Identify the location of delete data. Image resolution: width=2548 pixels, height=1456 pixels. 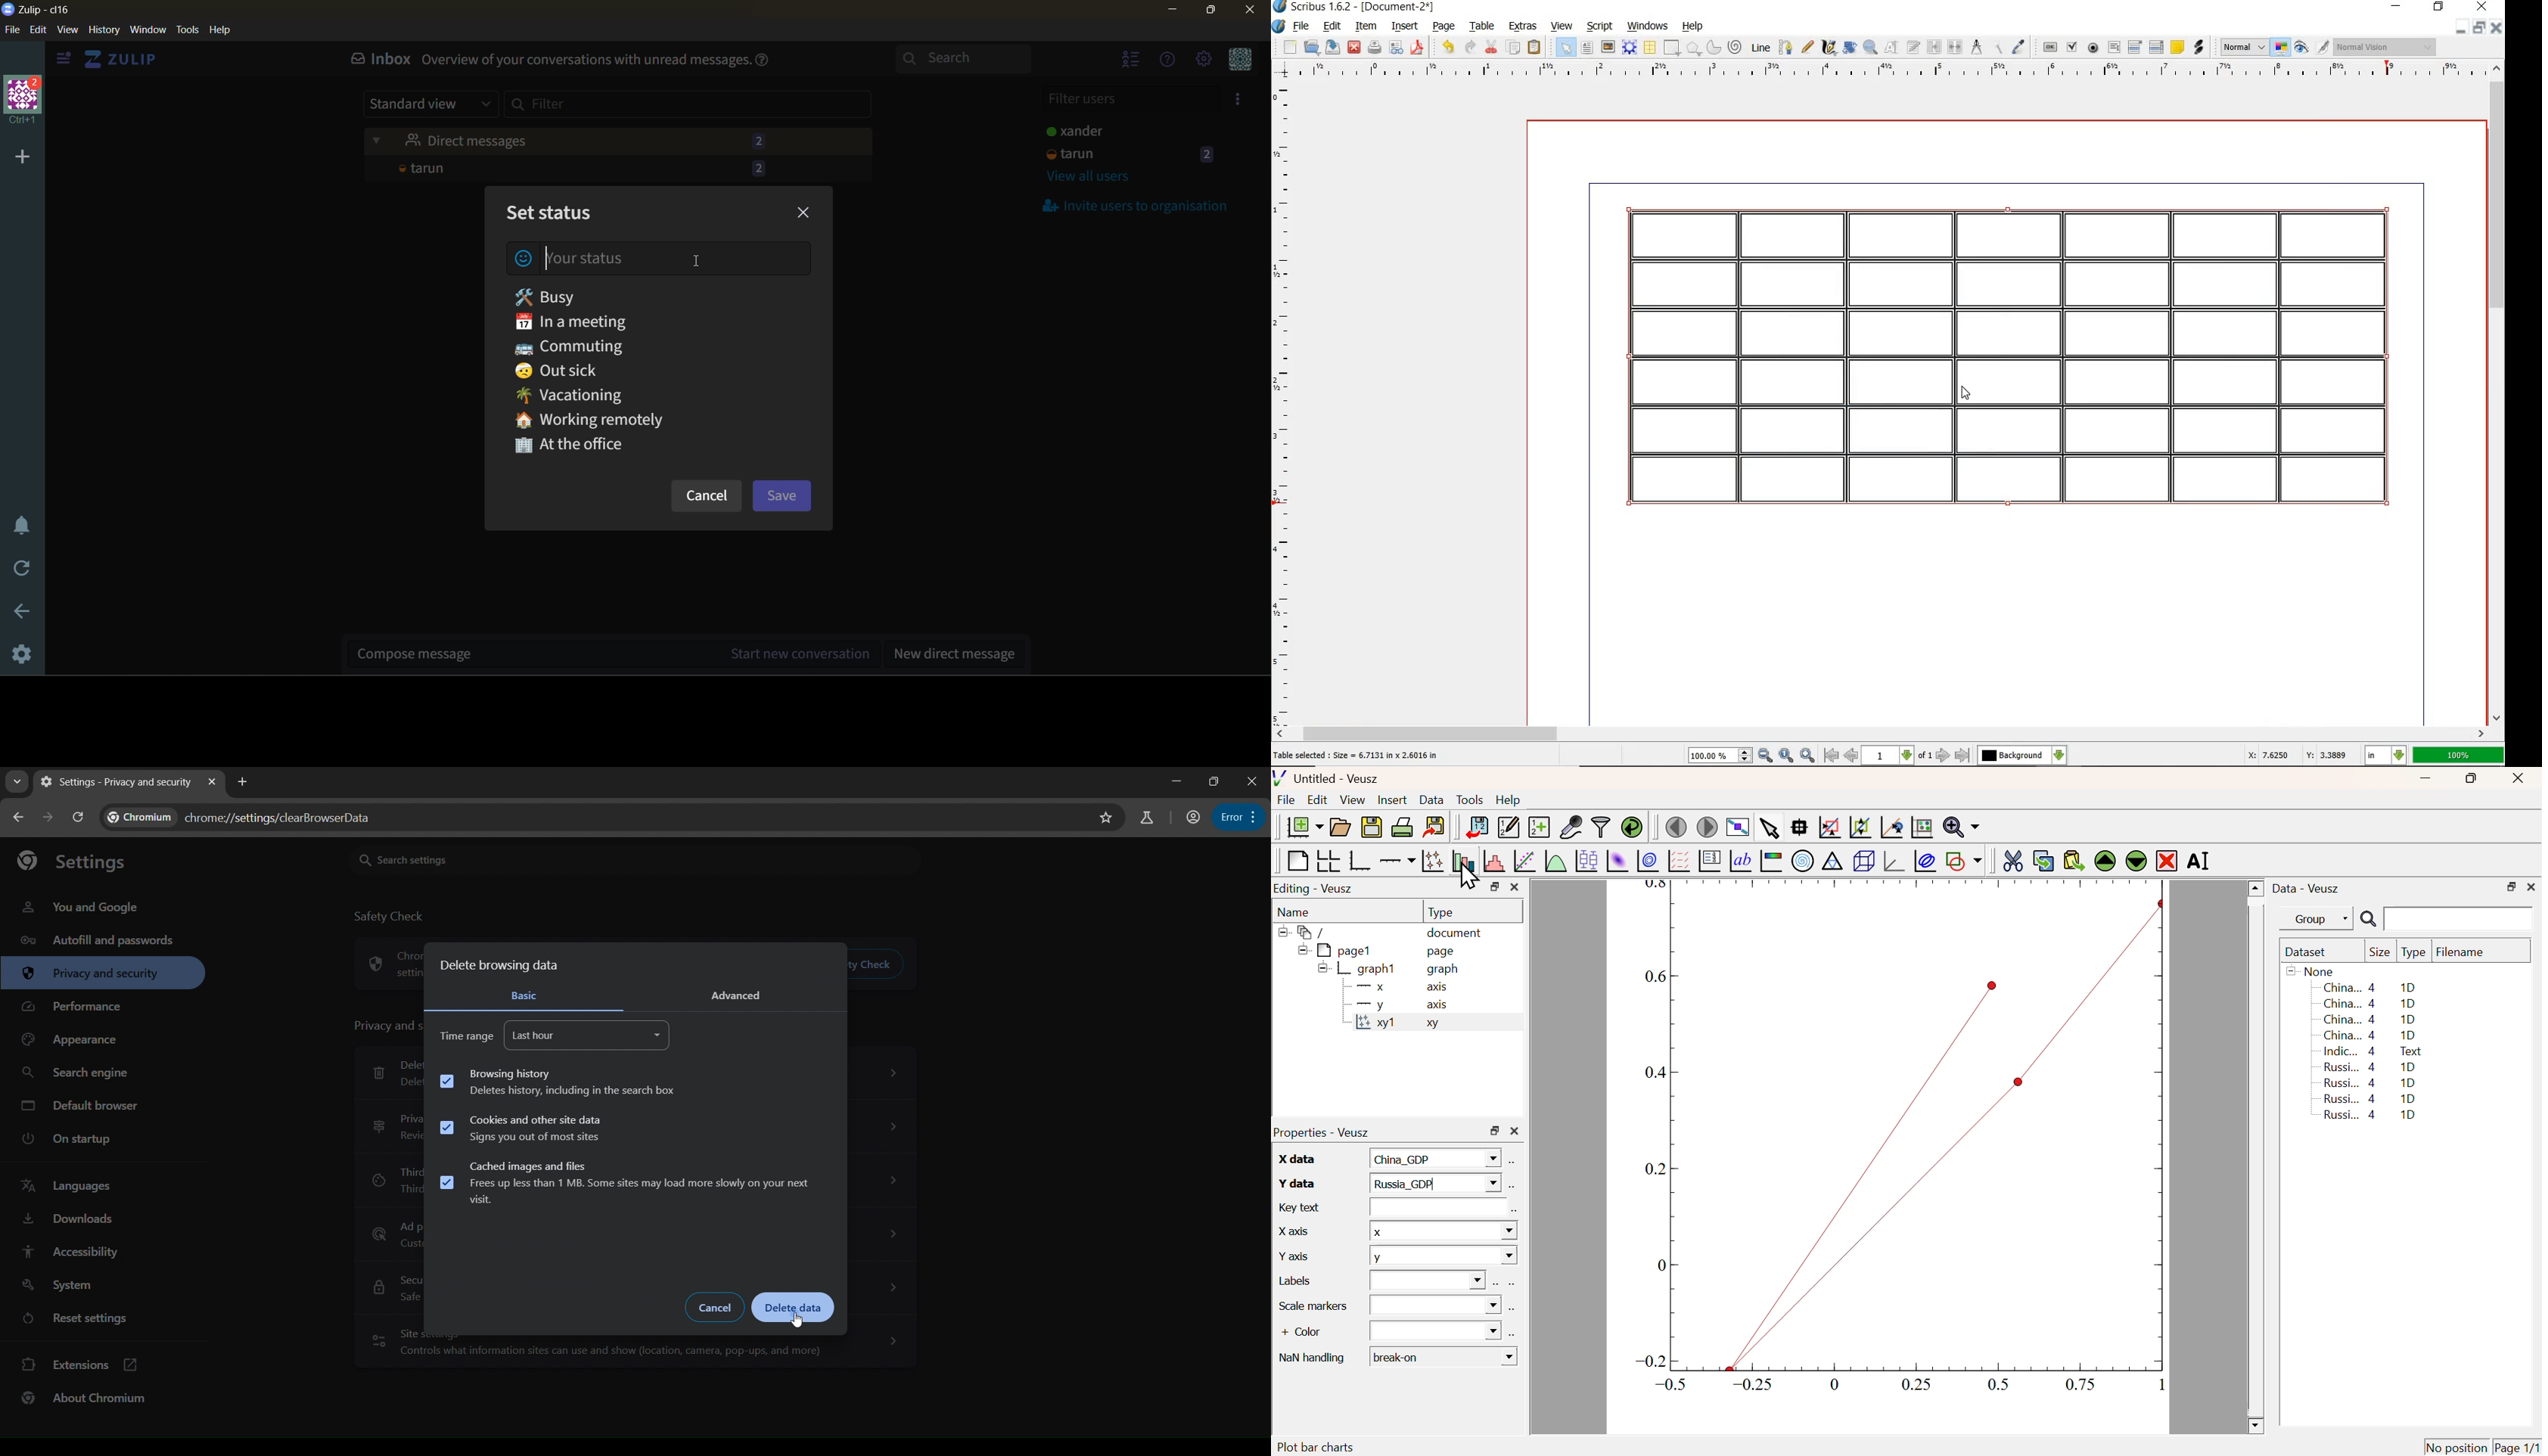
(797, 1308).